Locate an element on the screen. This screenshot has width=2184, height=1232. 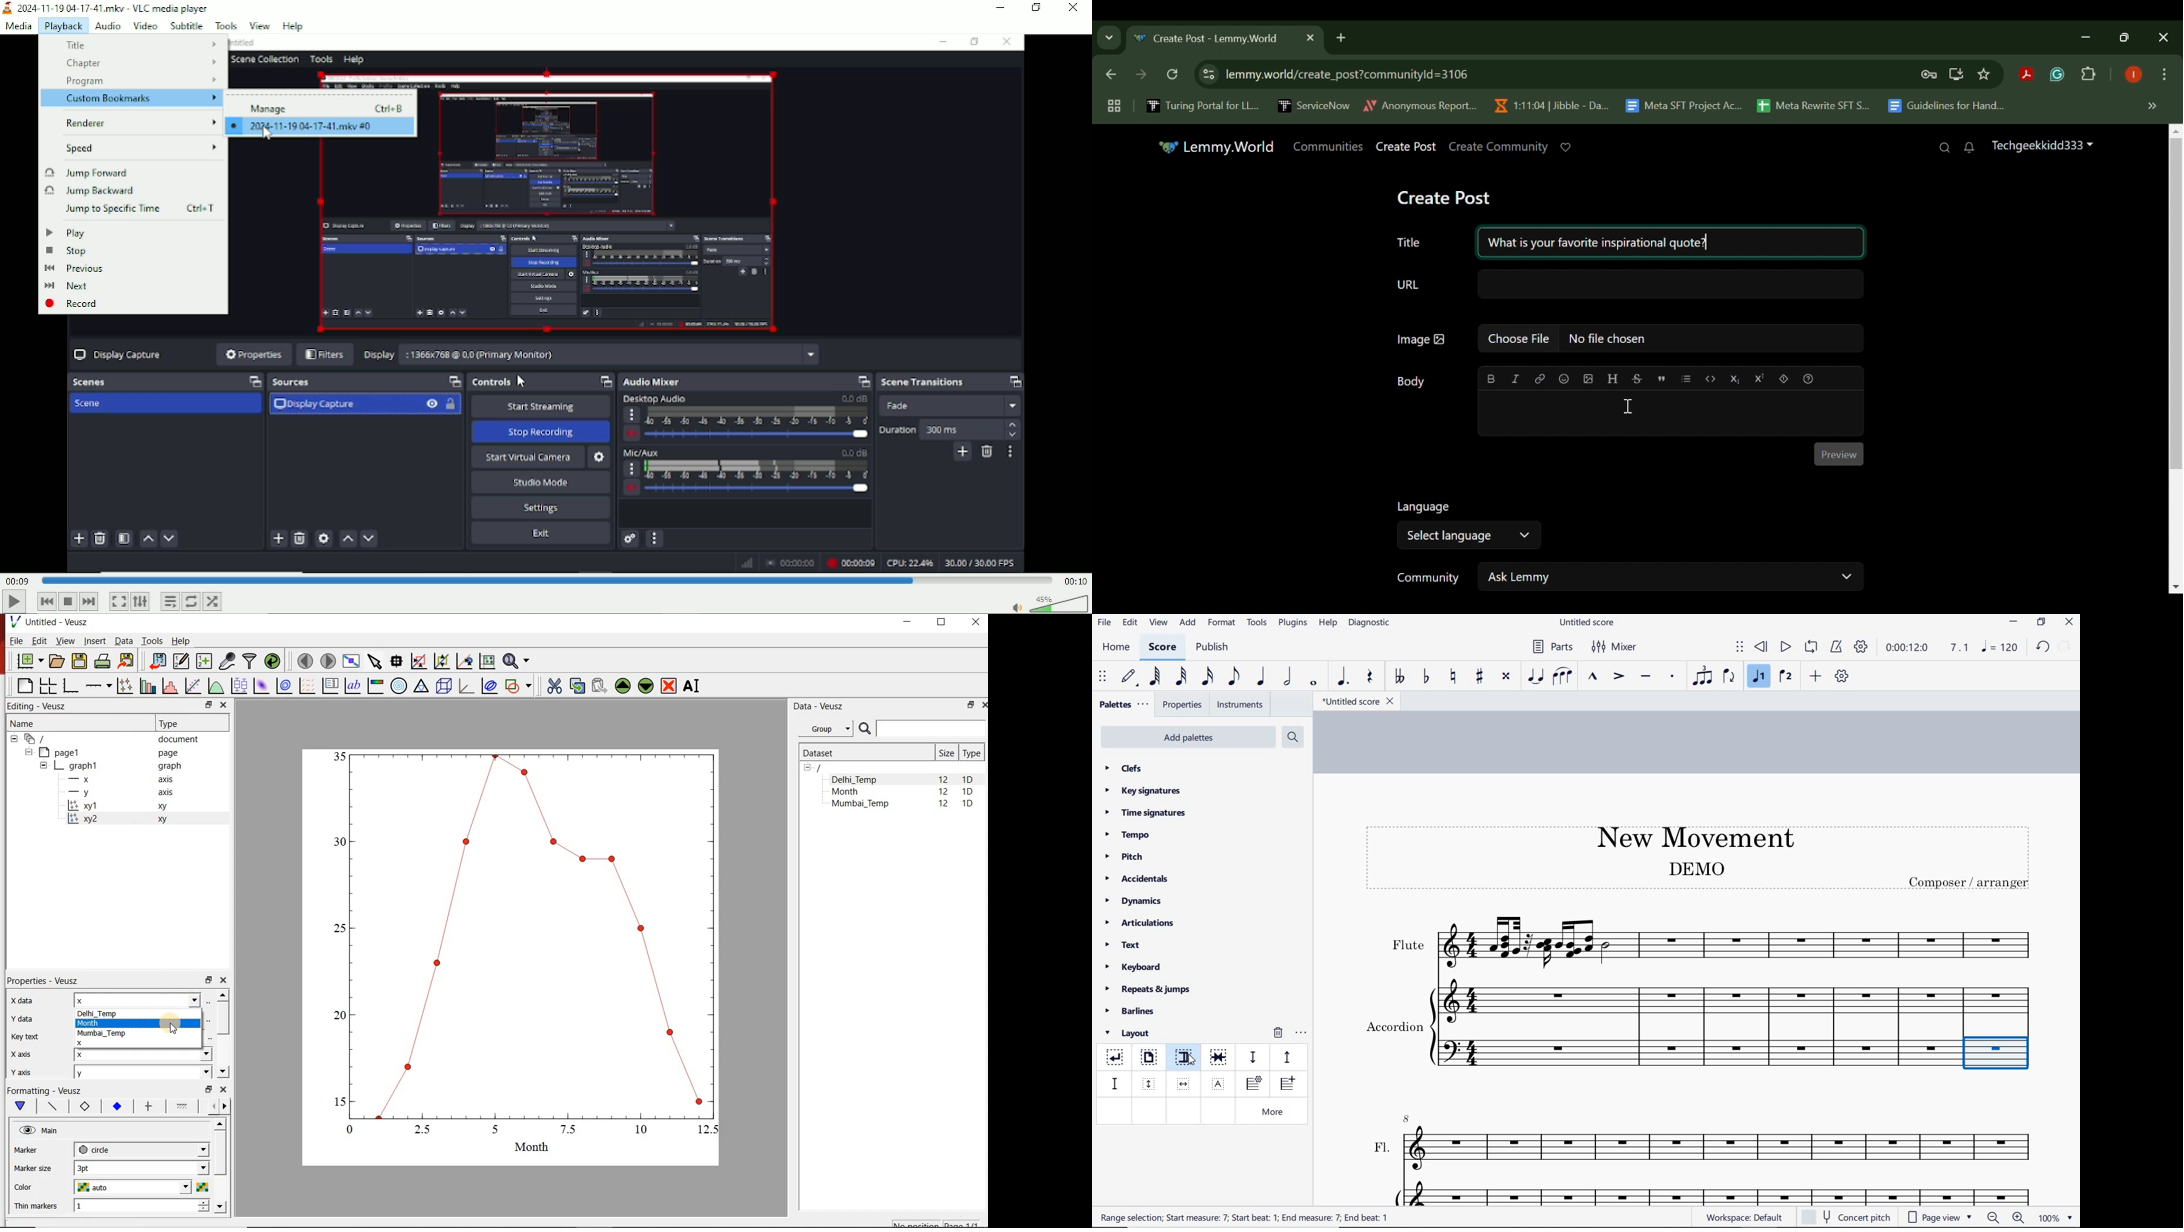
publish is located at coordinates (1211, 648).